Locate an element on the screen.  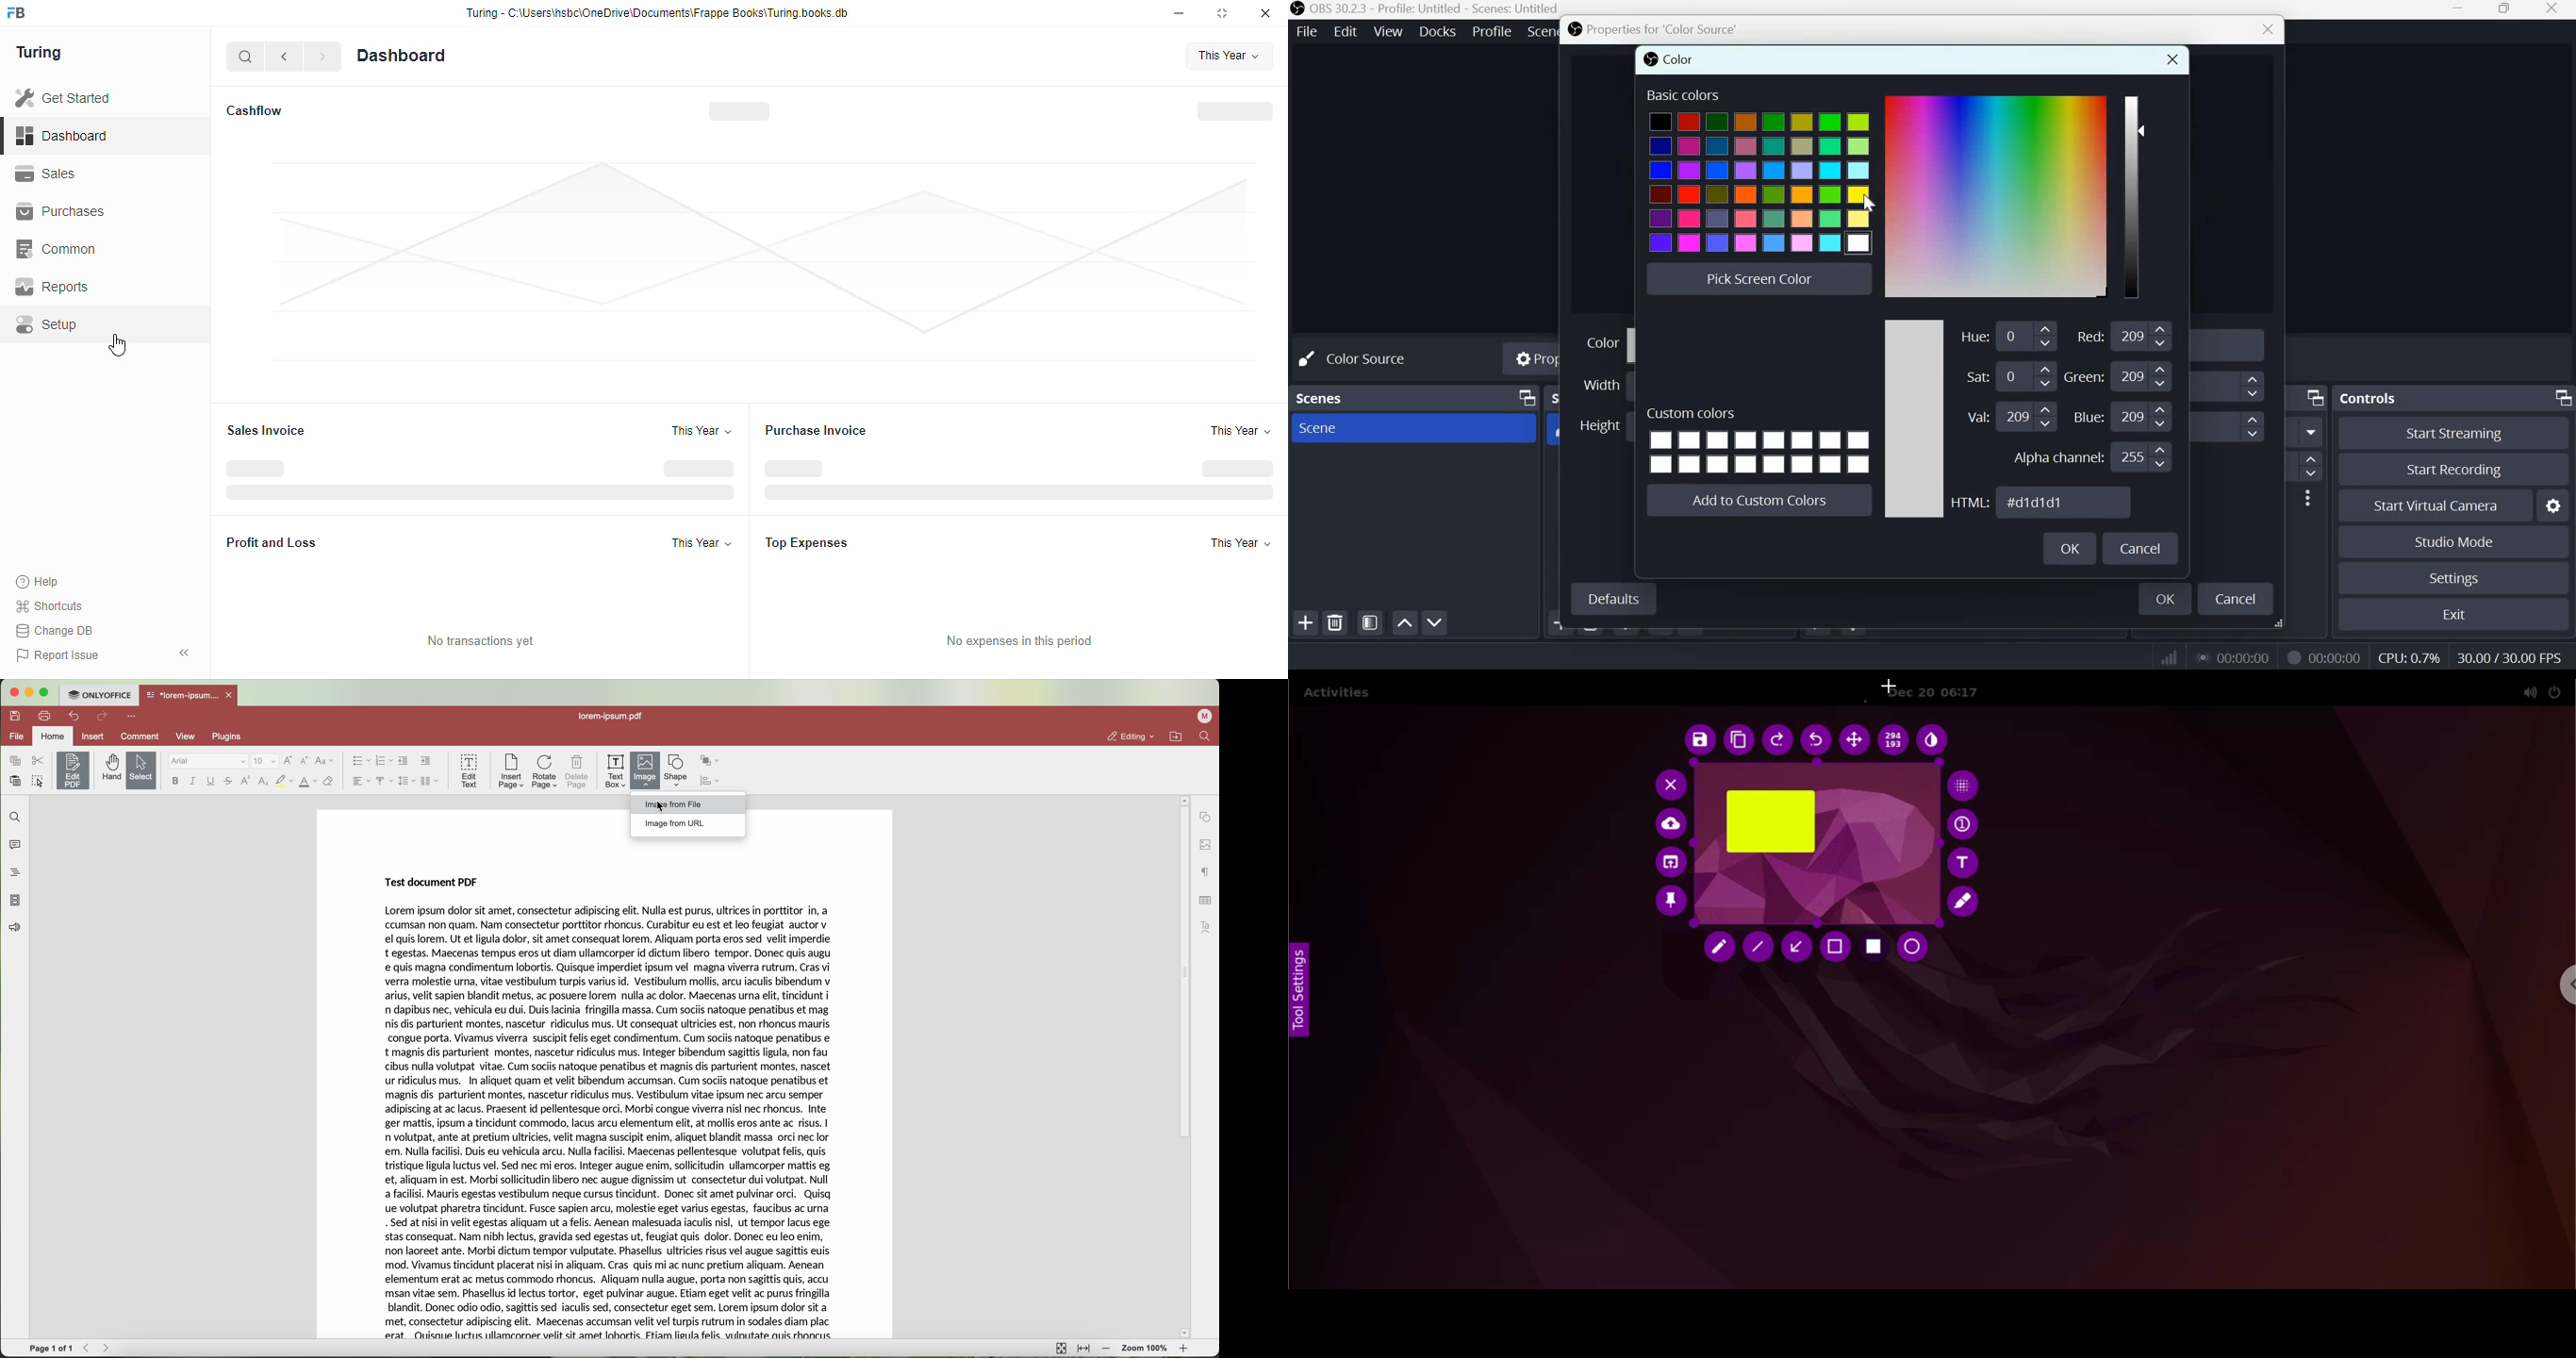
insert page is located at coordinates (510, 771).